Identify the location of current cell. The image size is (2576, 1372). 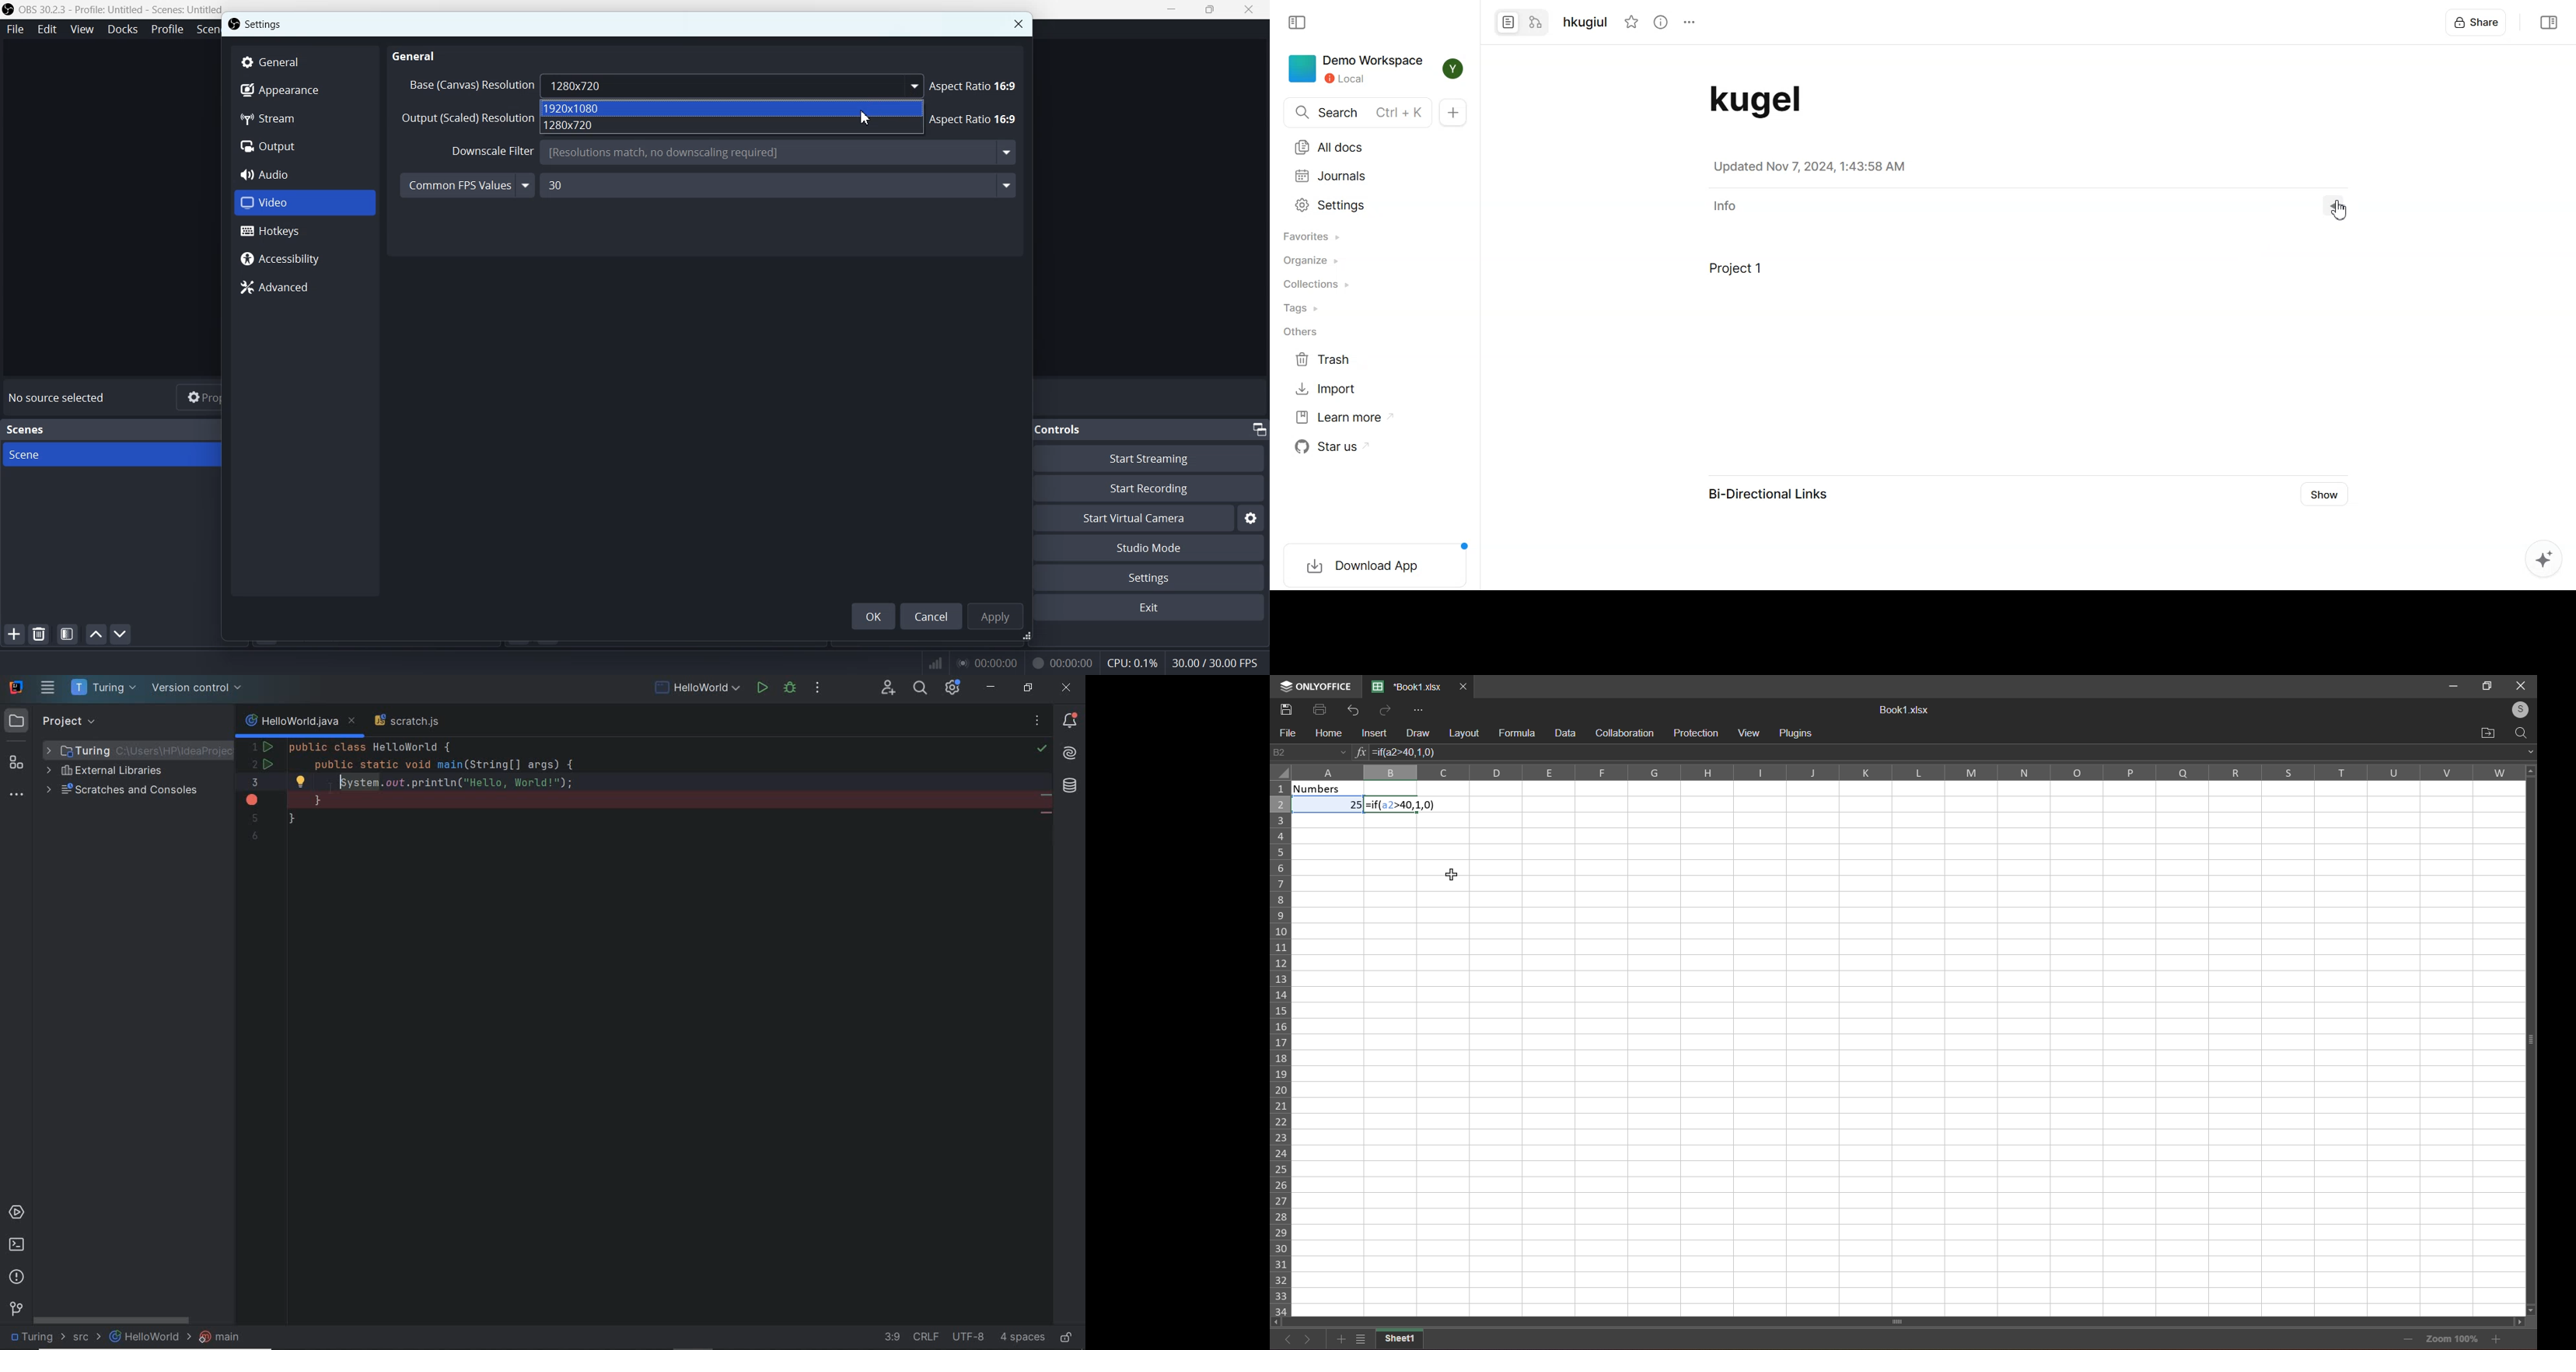
(1309, 753).